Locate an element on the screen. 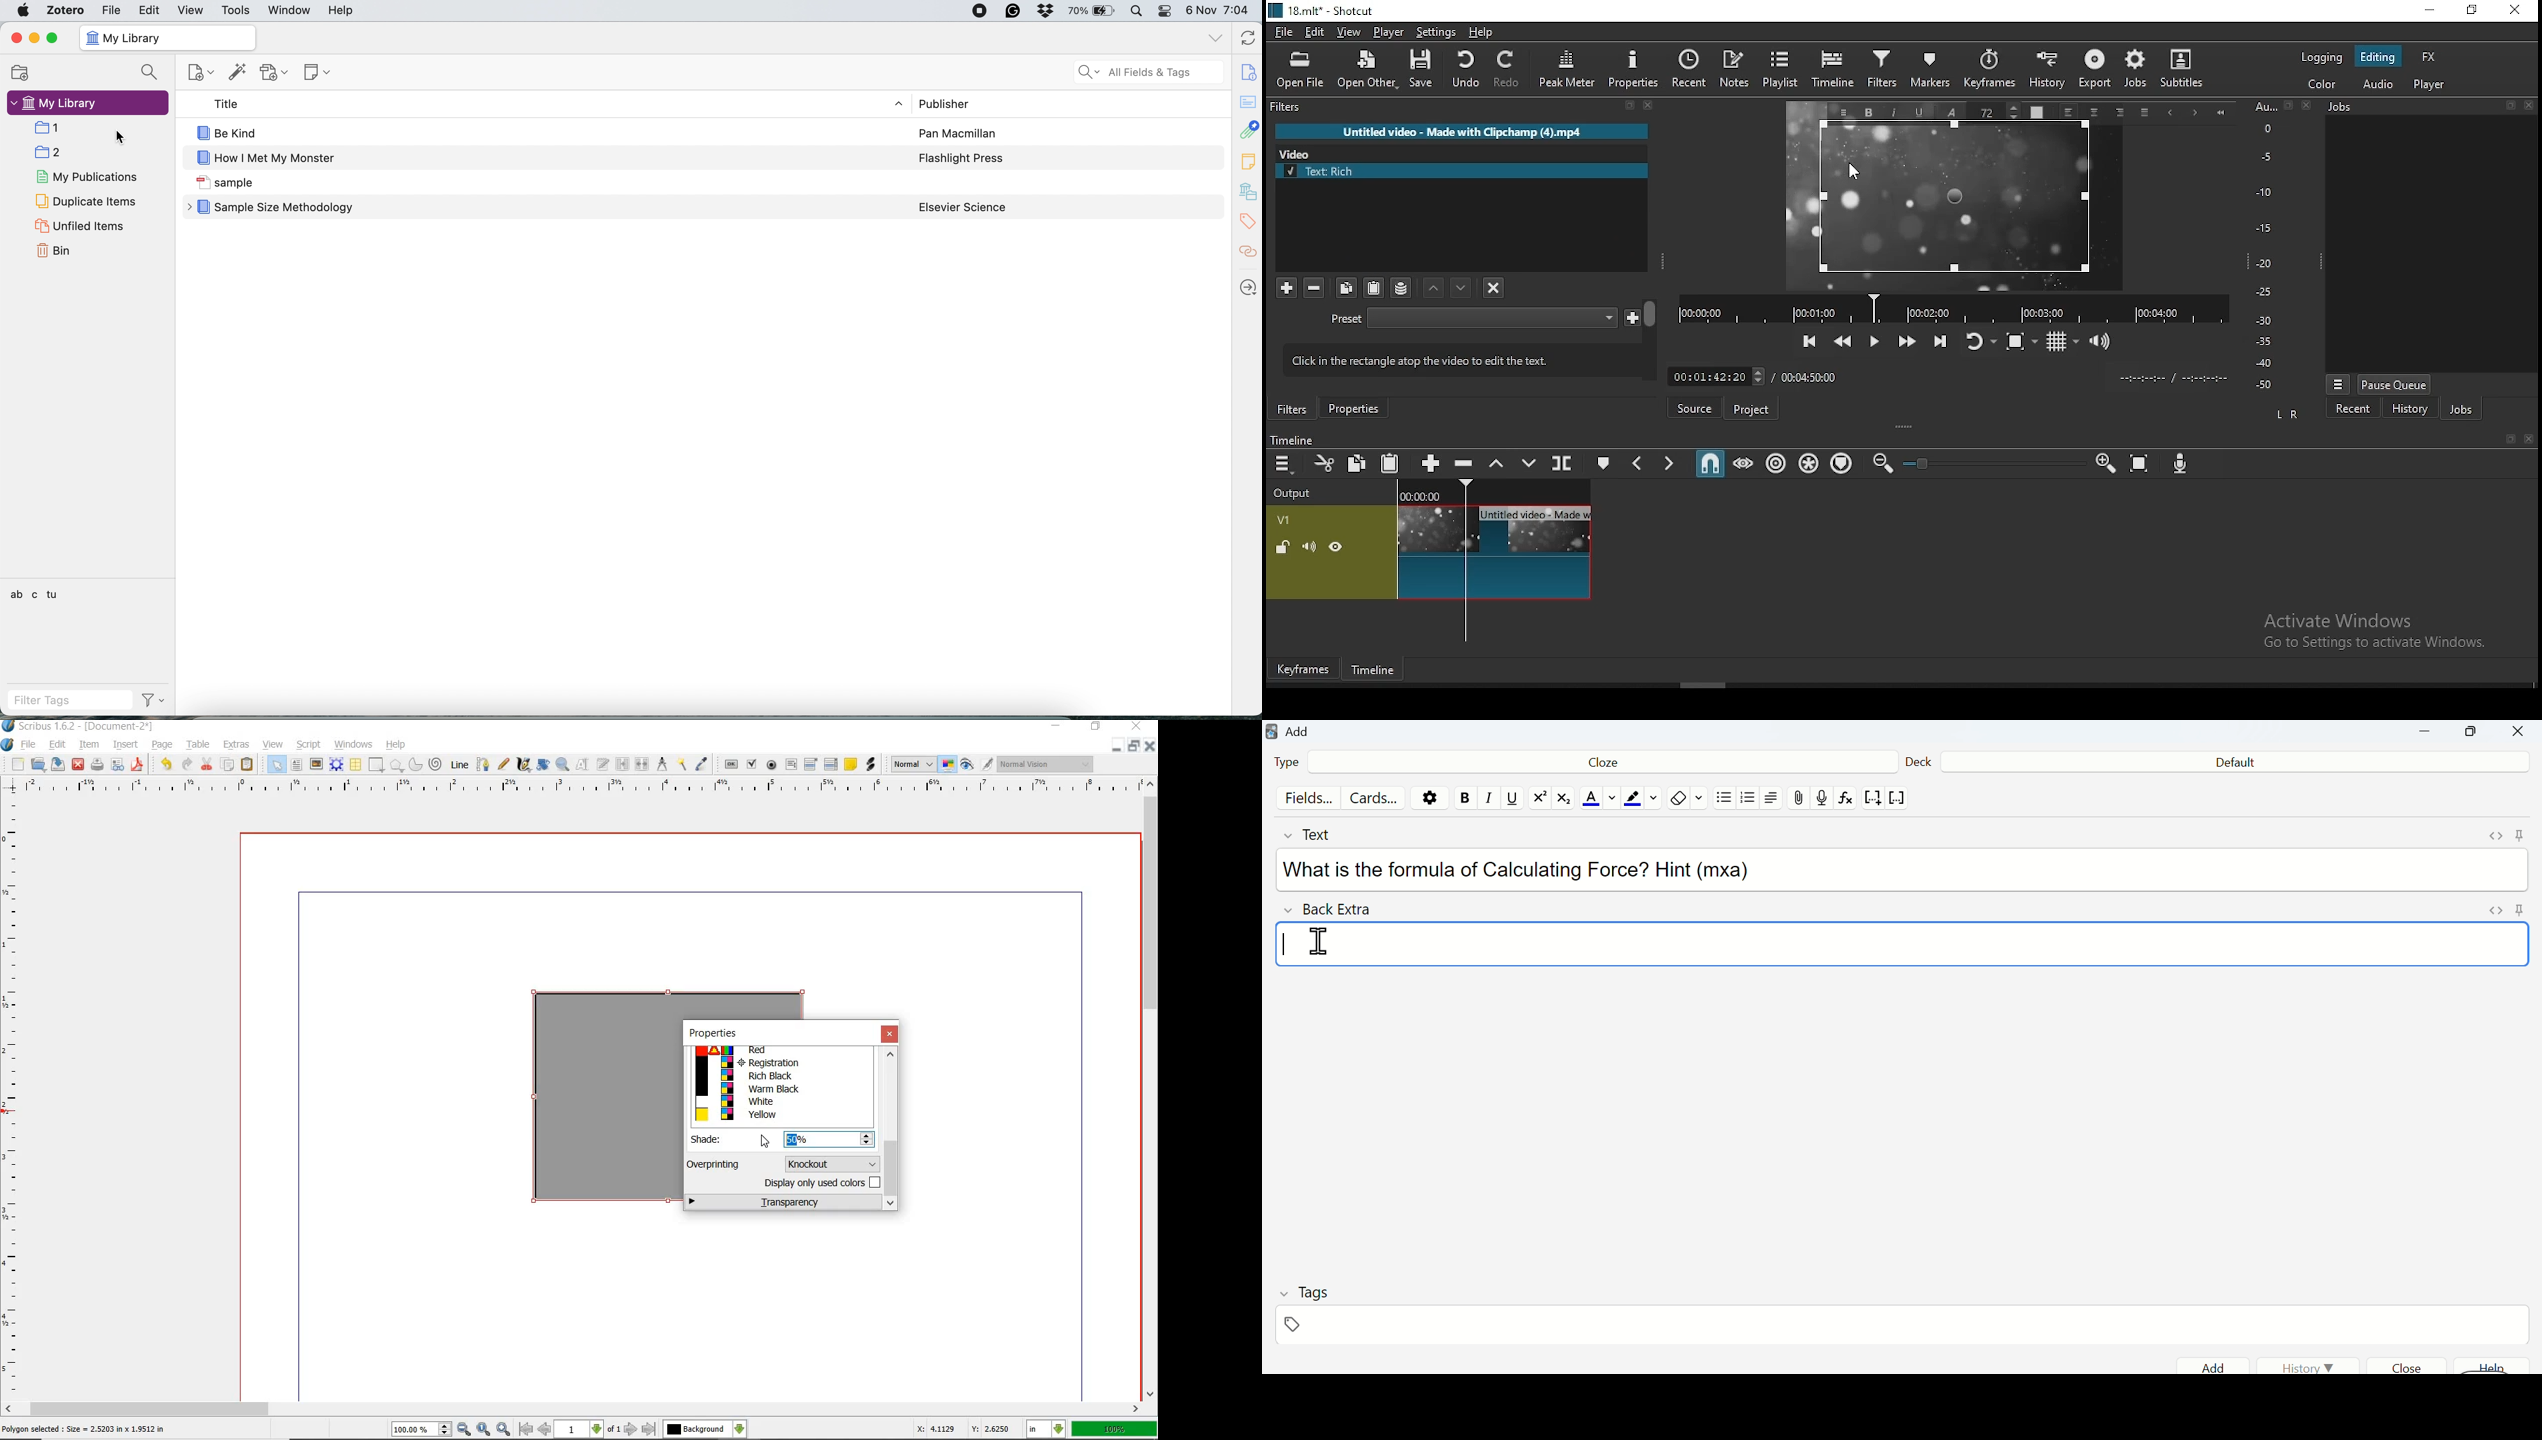  view is located at coordinates (191, 10).